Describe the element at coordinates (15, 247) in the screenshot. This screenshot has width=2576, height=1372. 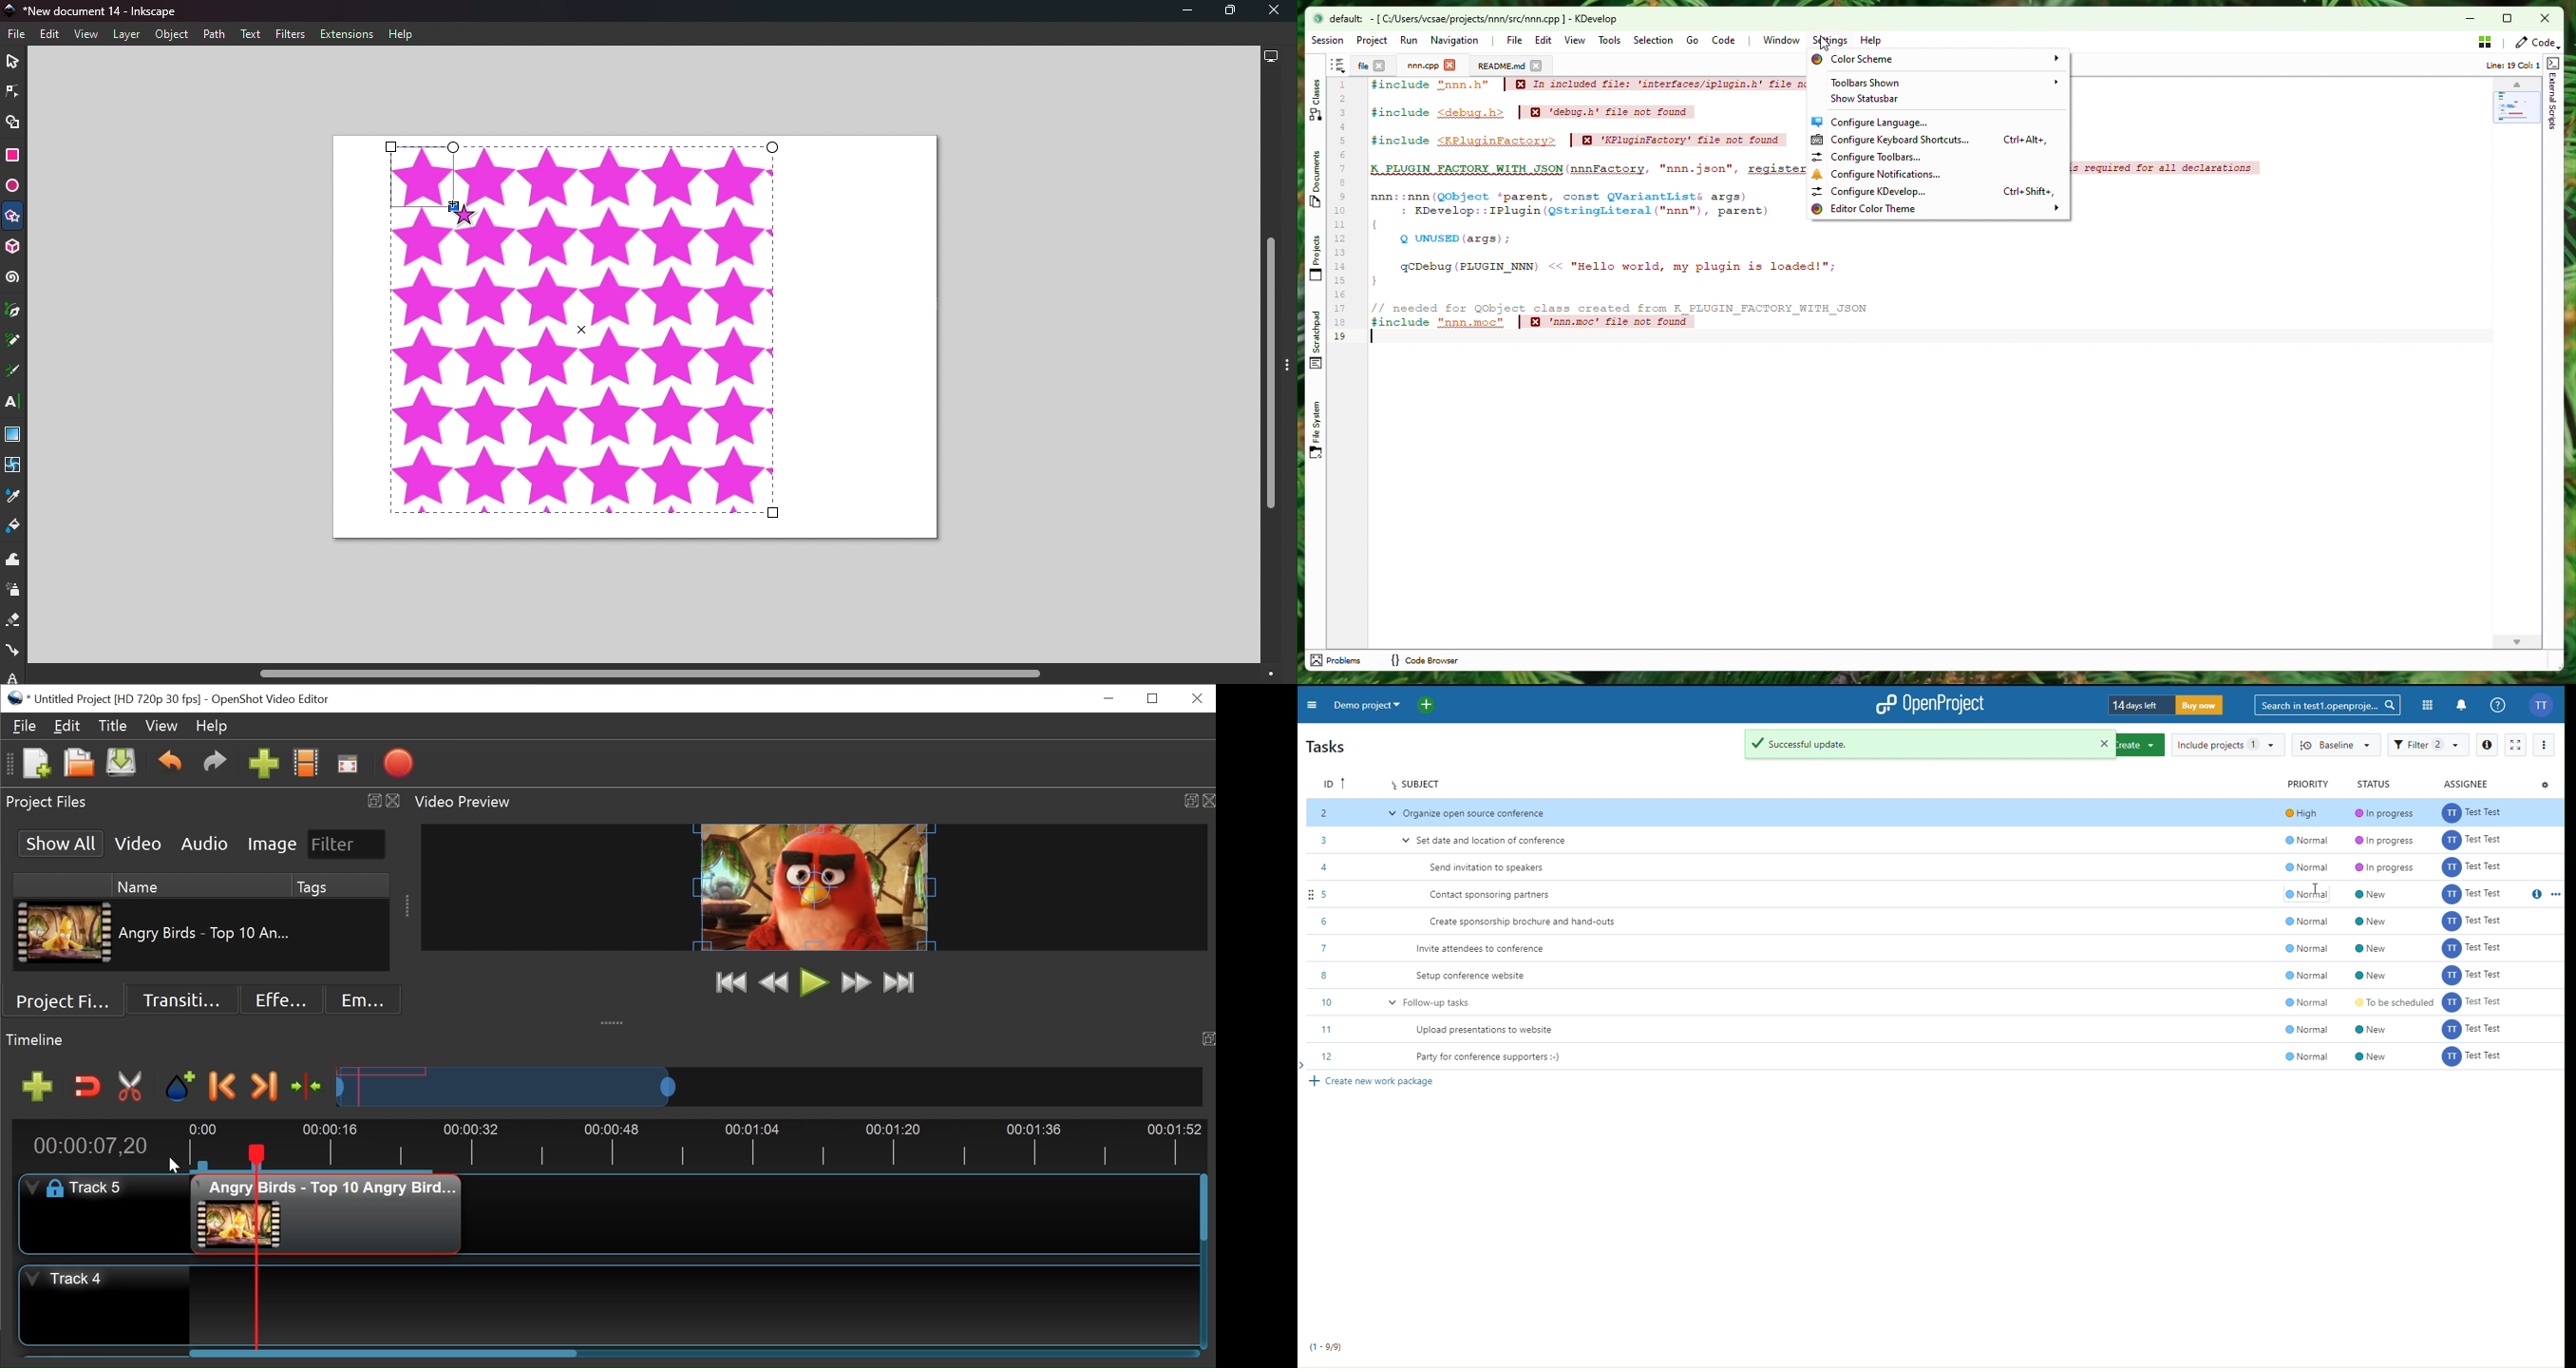
I see `3D box tool` at that location.